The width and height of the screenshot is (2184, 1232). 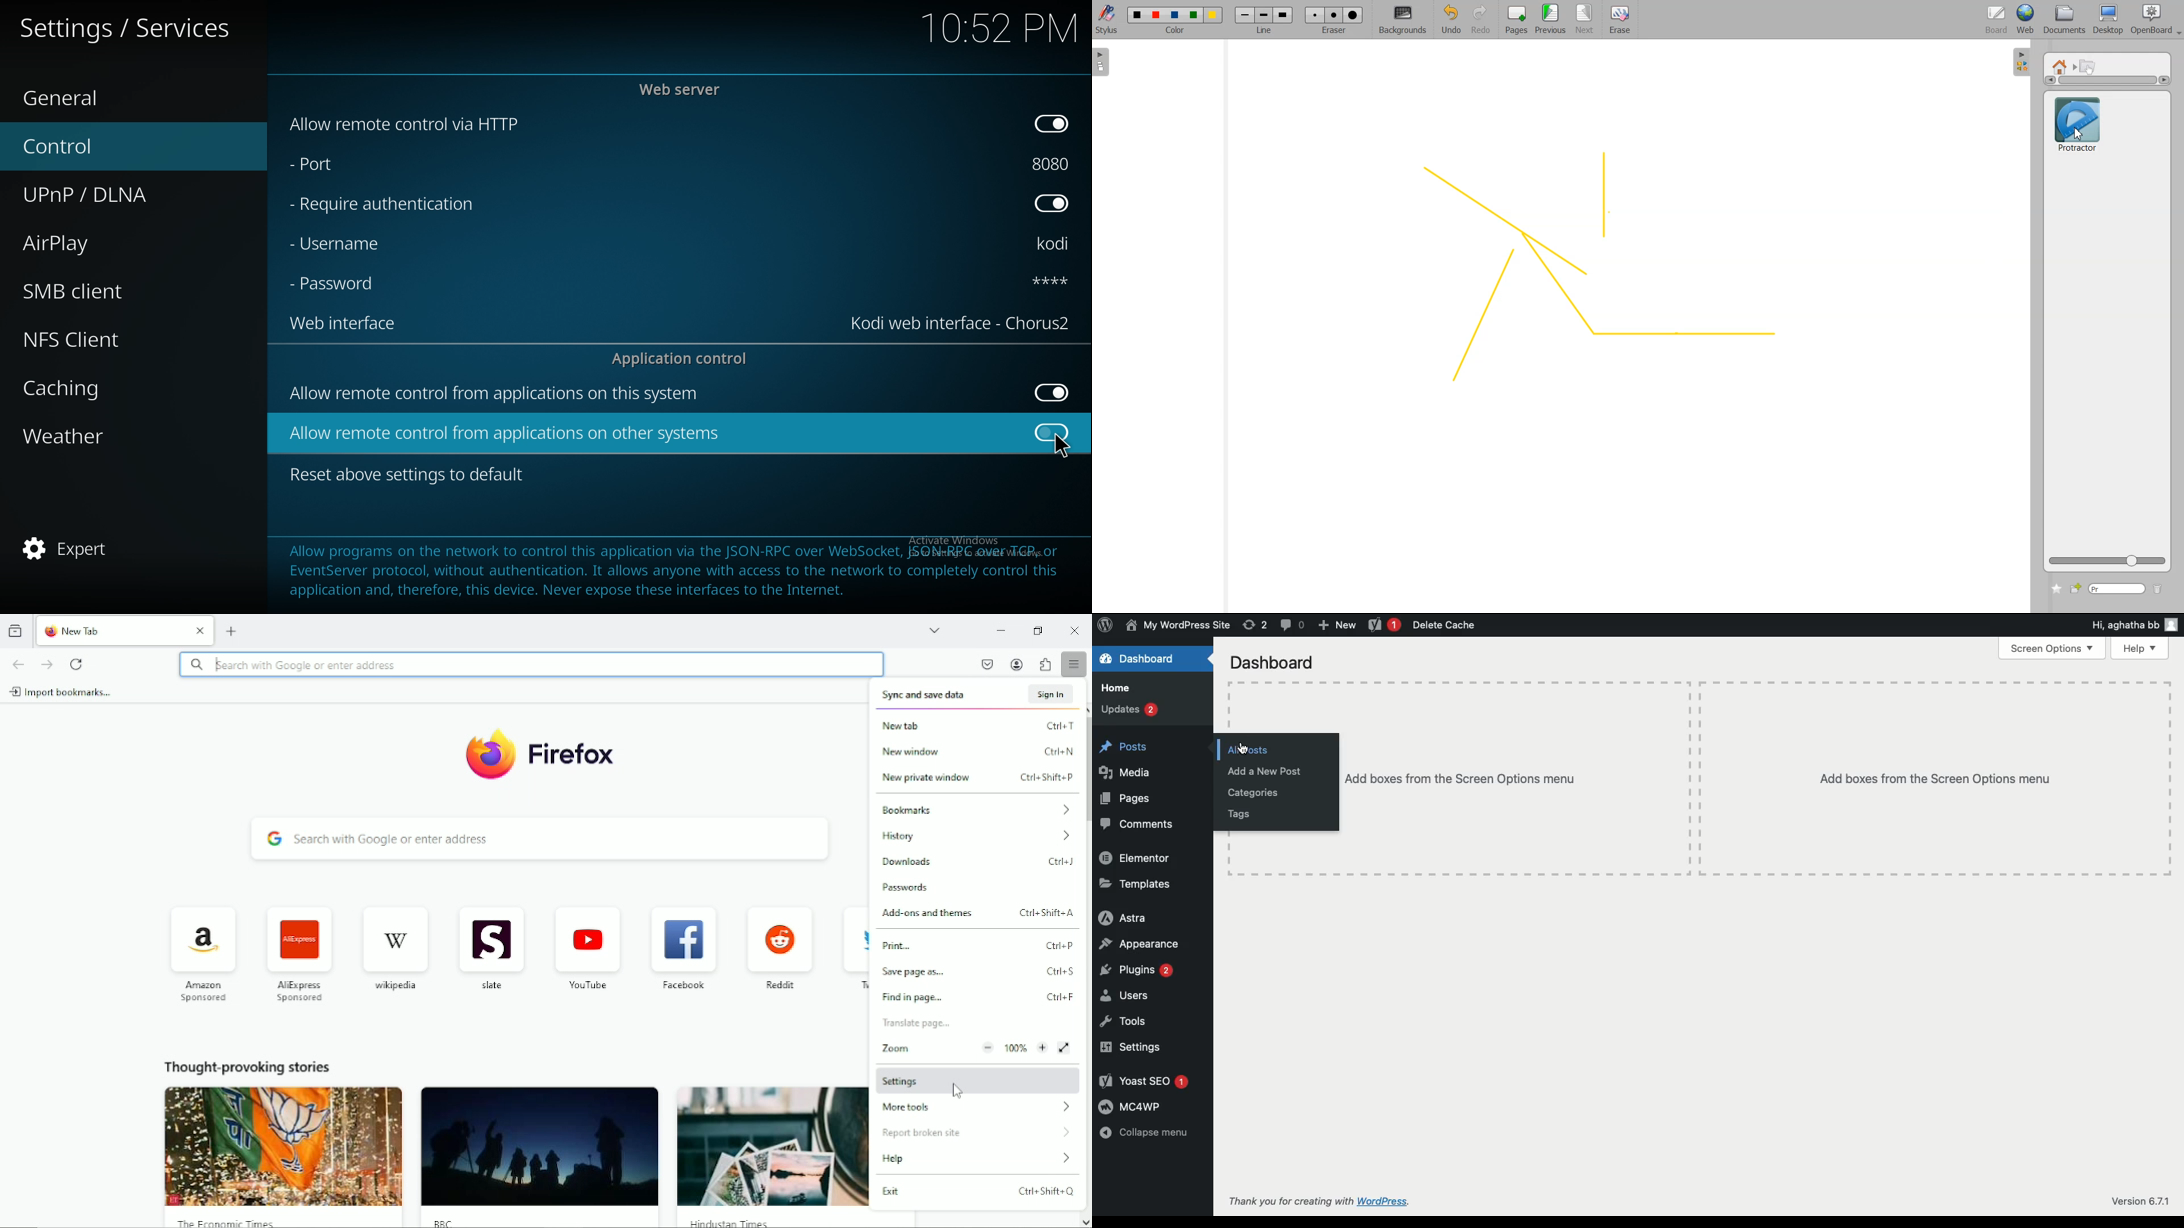 I want to click on Go forward, so click(x=46, y=664).